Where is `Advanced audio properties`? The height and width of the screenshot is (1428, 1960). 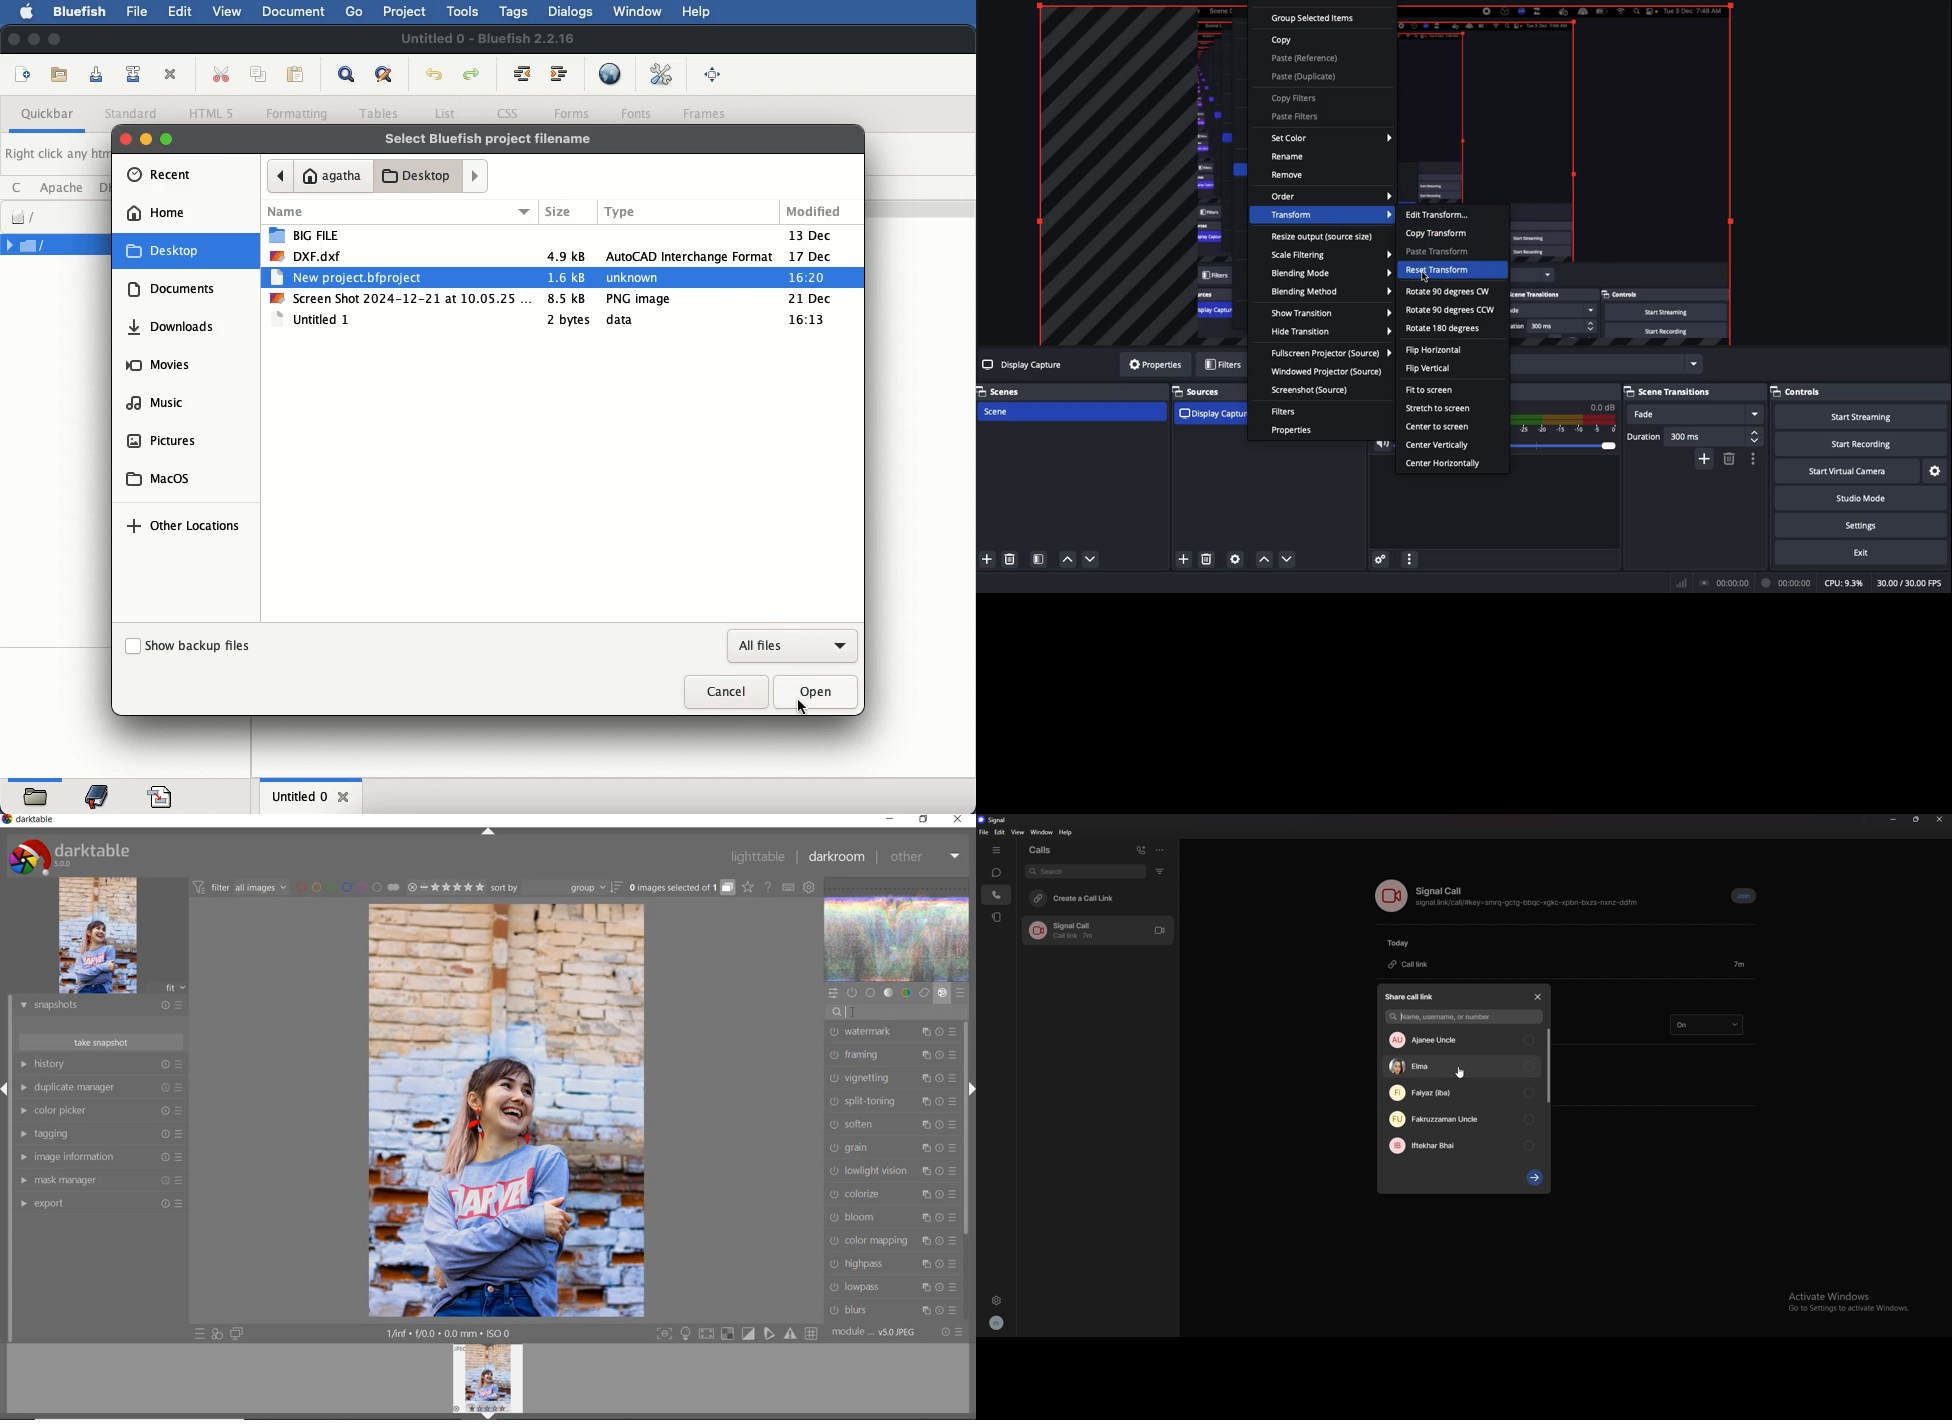
Advanced audio properties is located at coordinates (1383, 559).